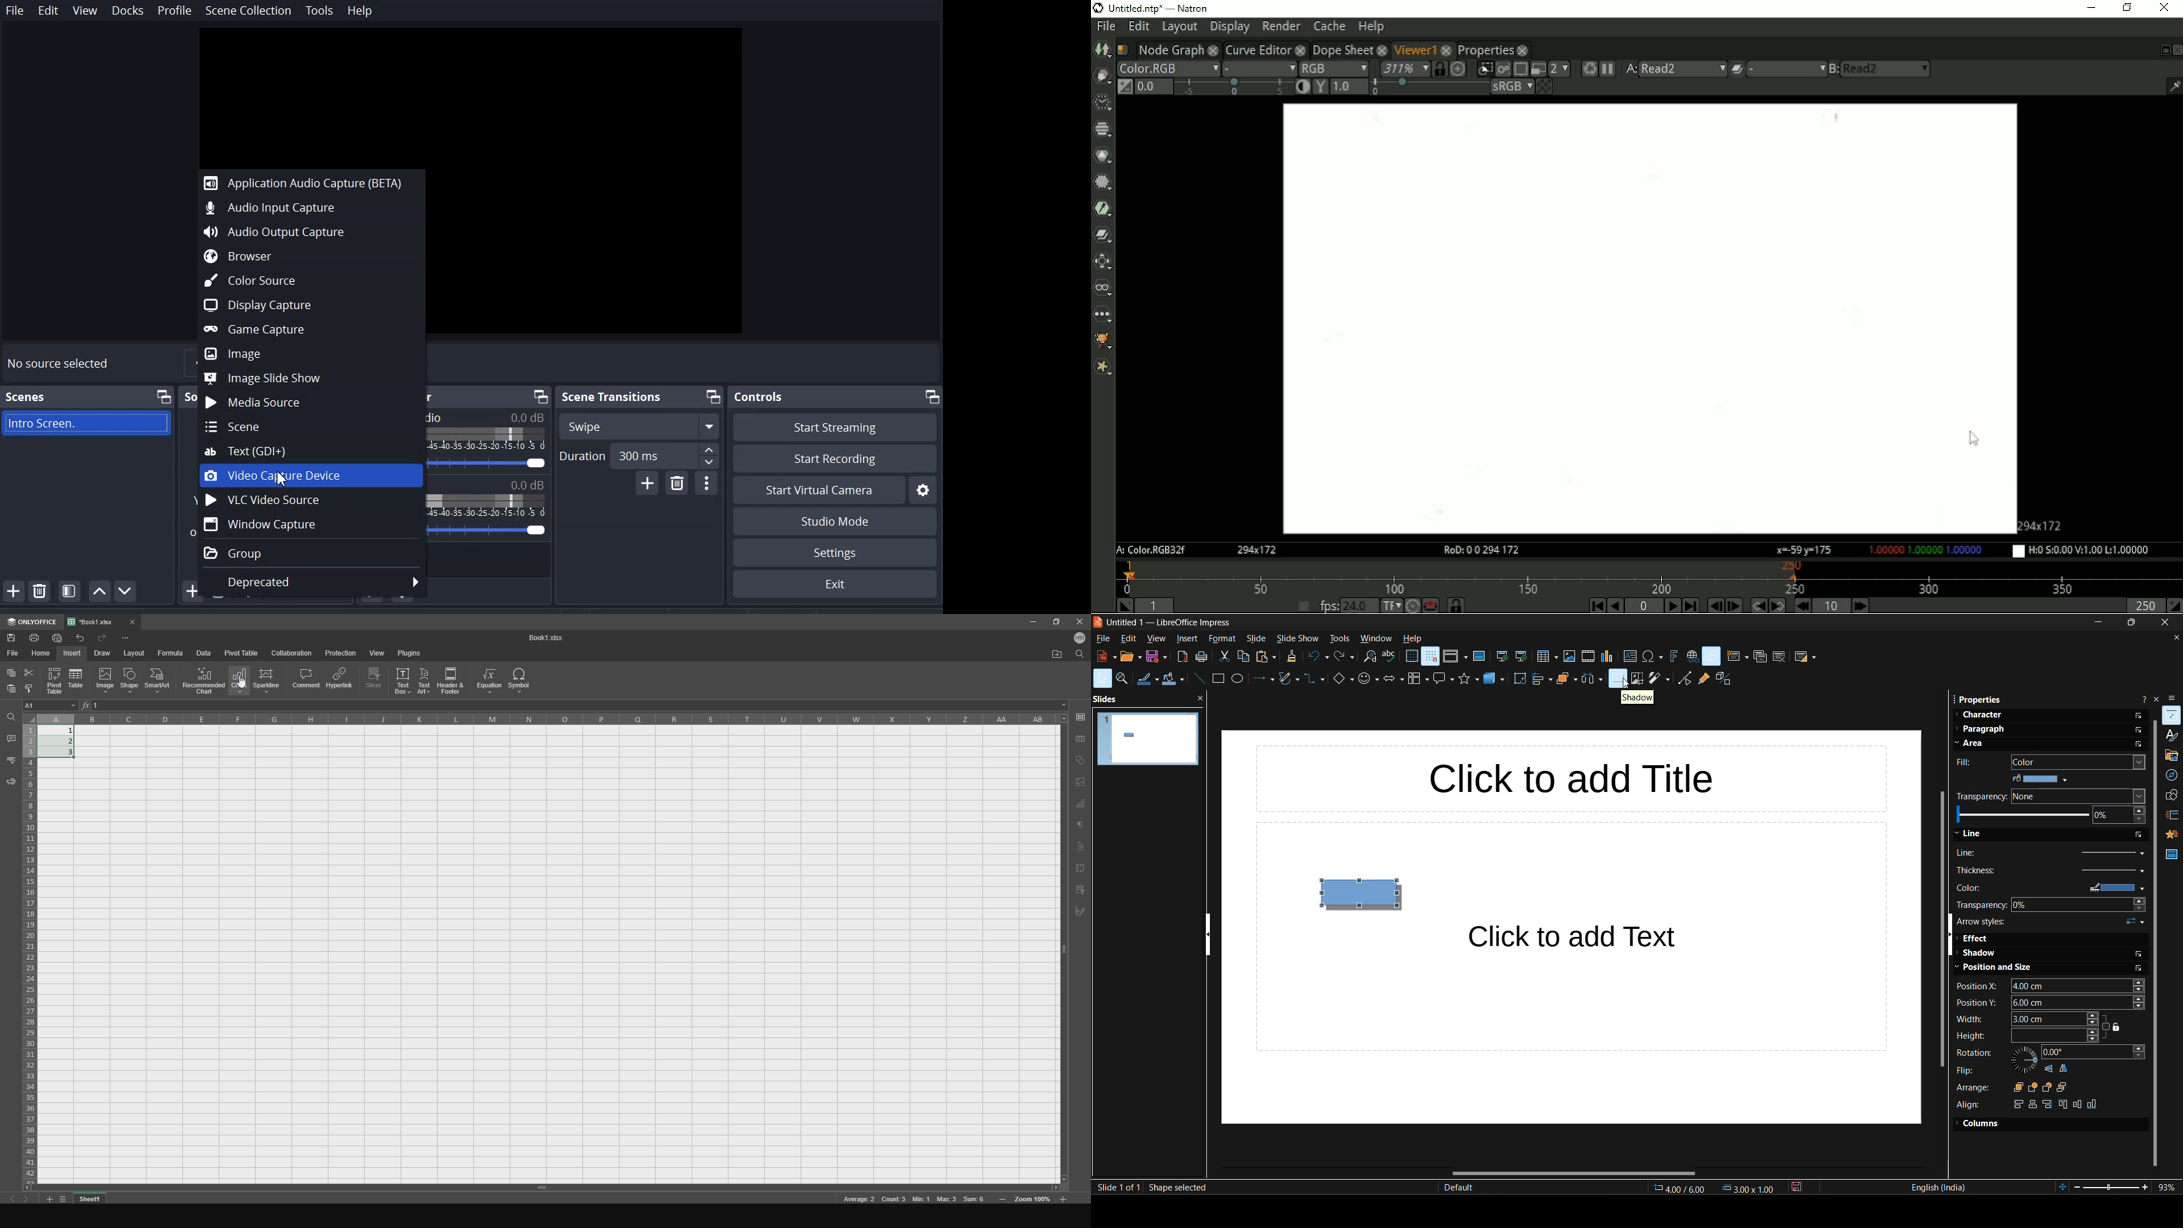  Describe the element at coordinates (305, 232) in the screenshot. I see `Audio Output Capture` at that location.